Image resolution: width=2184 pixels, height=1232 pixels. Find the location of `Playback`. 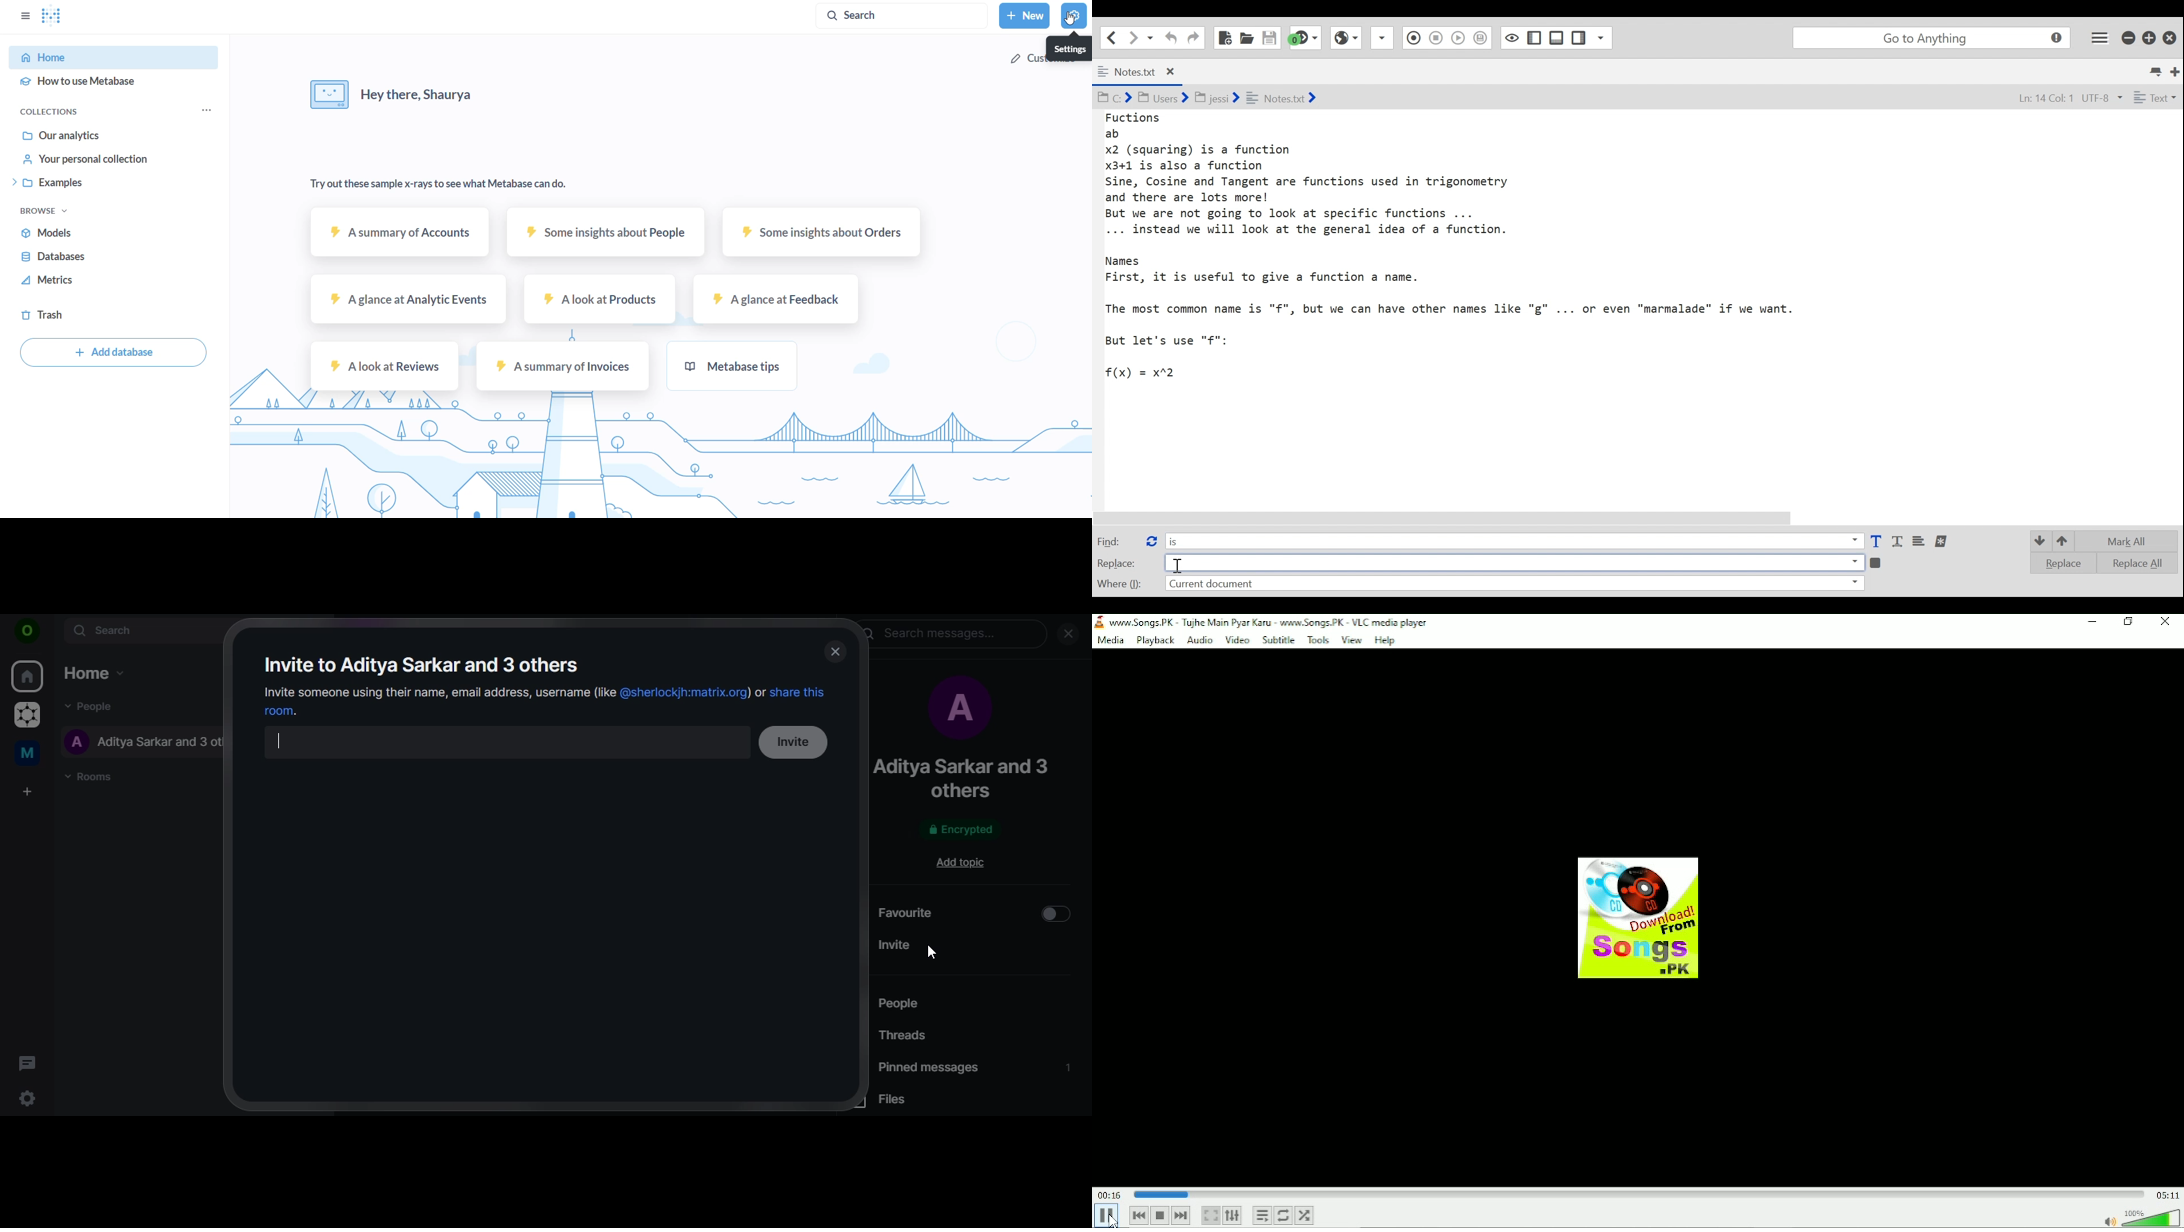

Playback is located at coordinates (1153, 640).